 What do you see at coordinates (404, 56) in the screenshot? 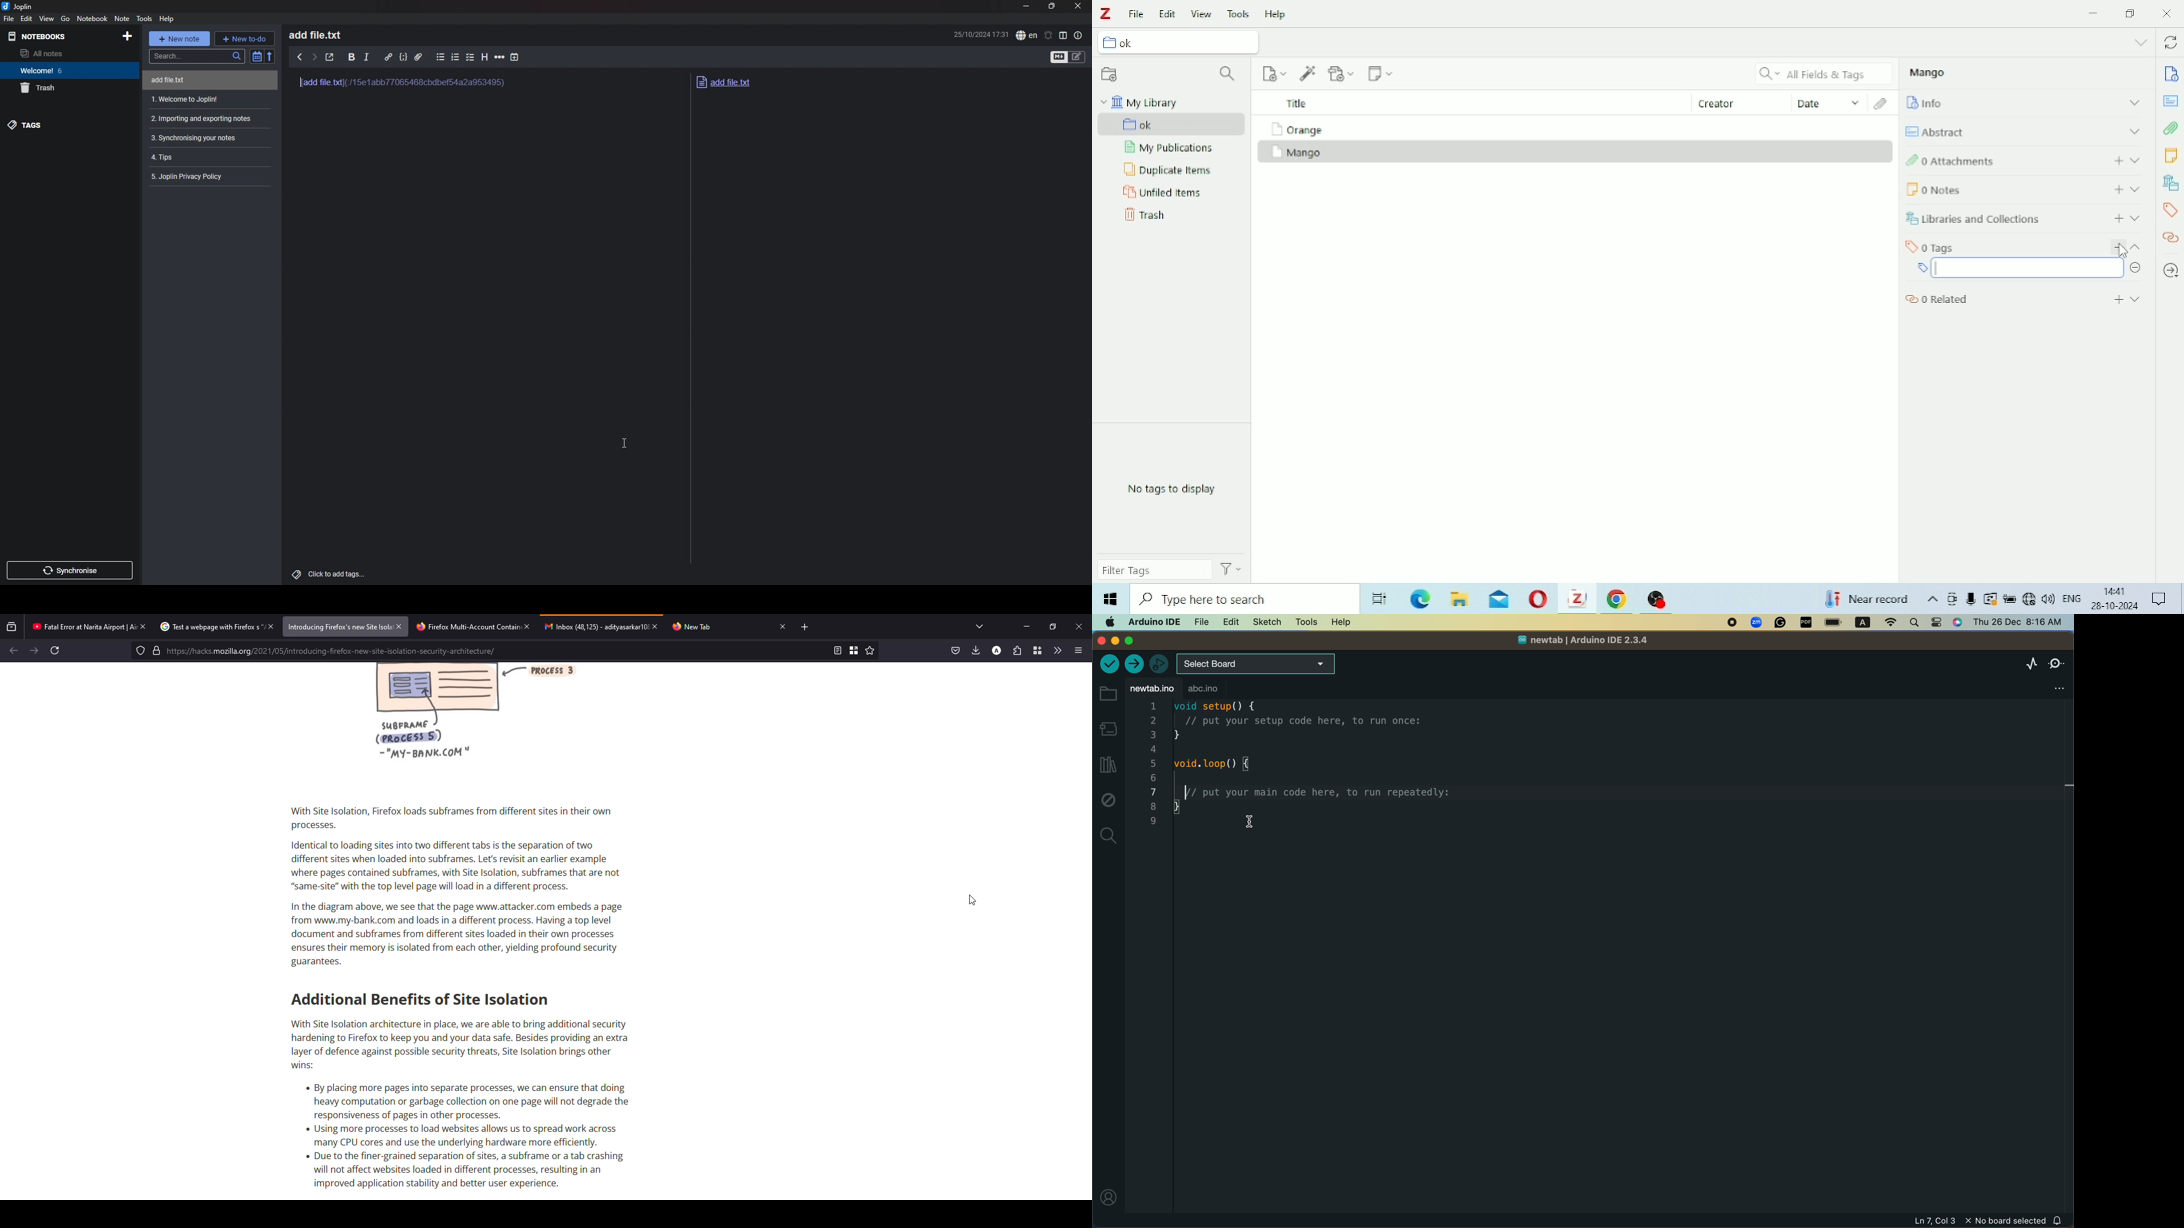
I see `code` at bounding box center [404, 56].